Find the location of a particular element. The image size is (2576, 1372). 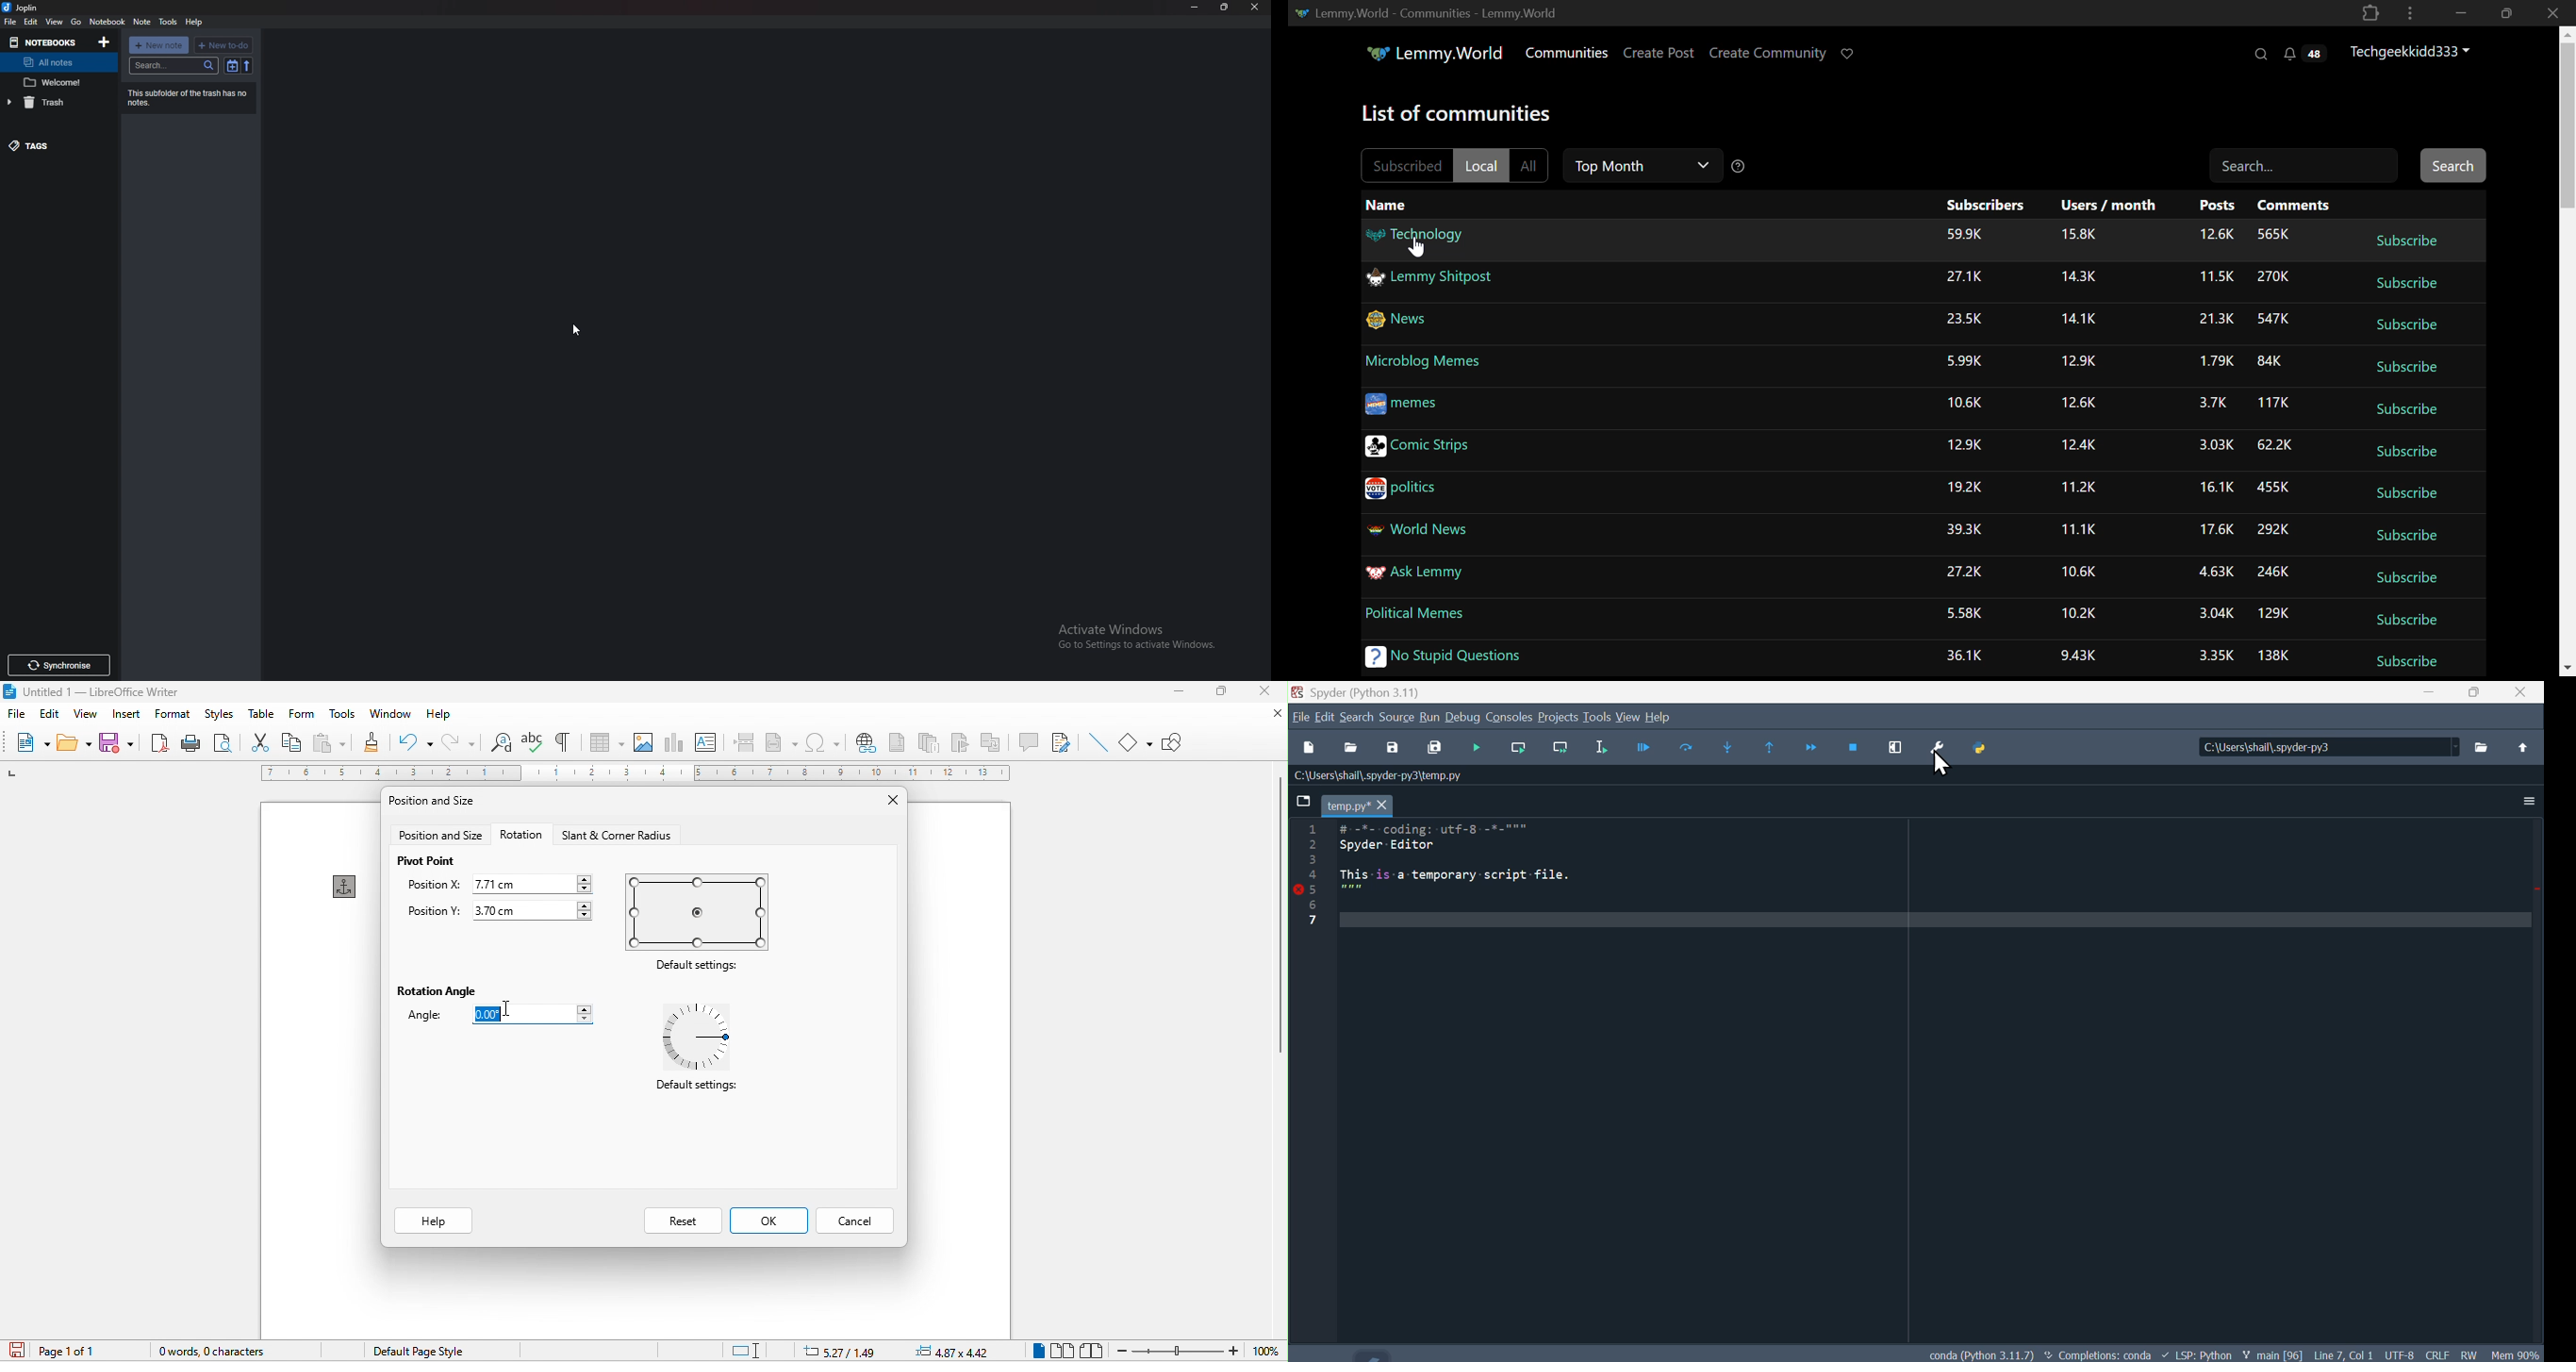

5.99K is located at coordinates (1964, 360).